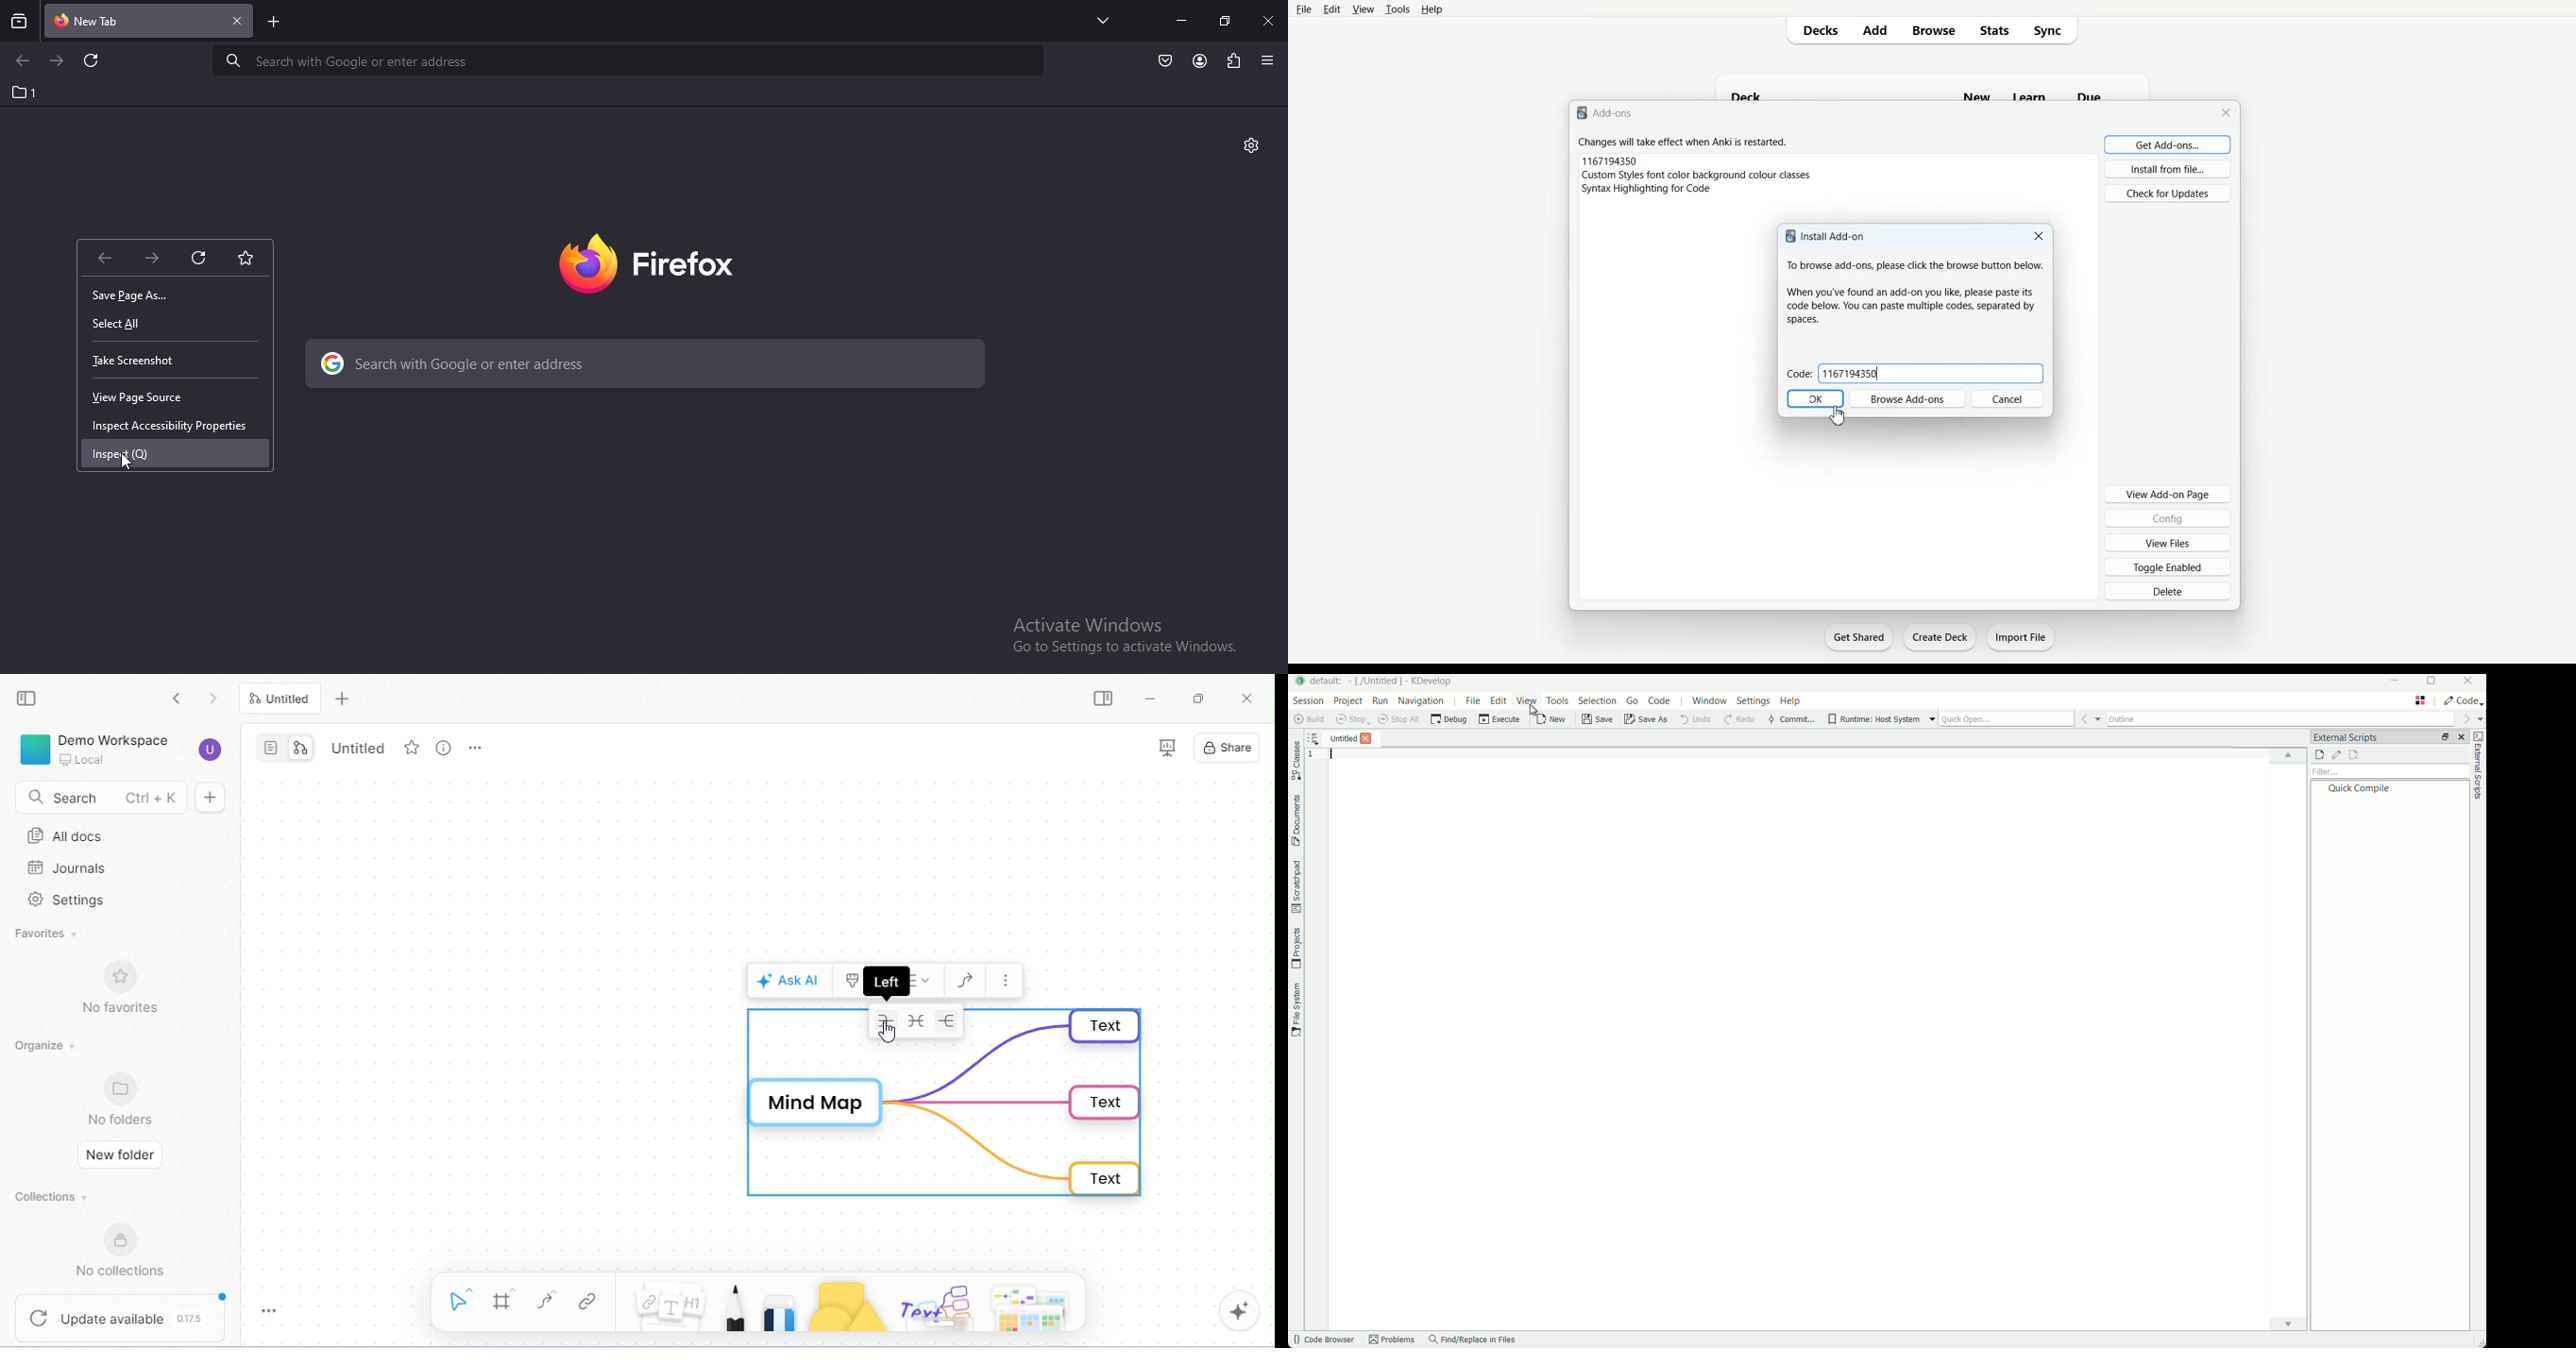 The width and height of the screenshot is (2576, 1372). I want to click on Syntax Highlighting for Code, so click(1647, 188).